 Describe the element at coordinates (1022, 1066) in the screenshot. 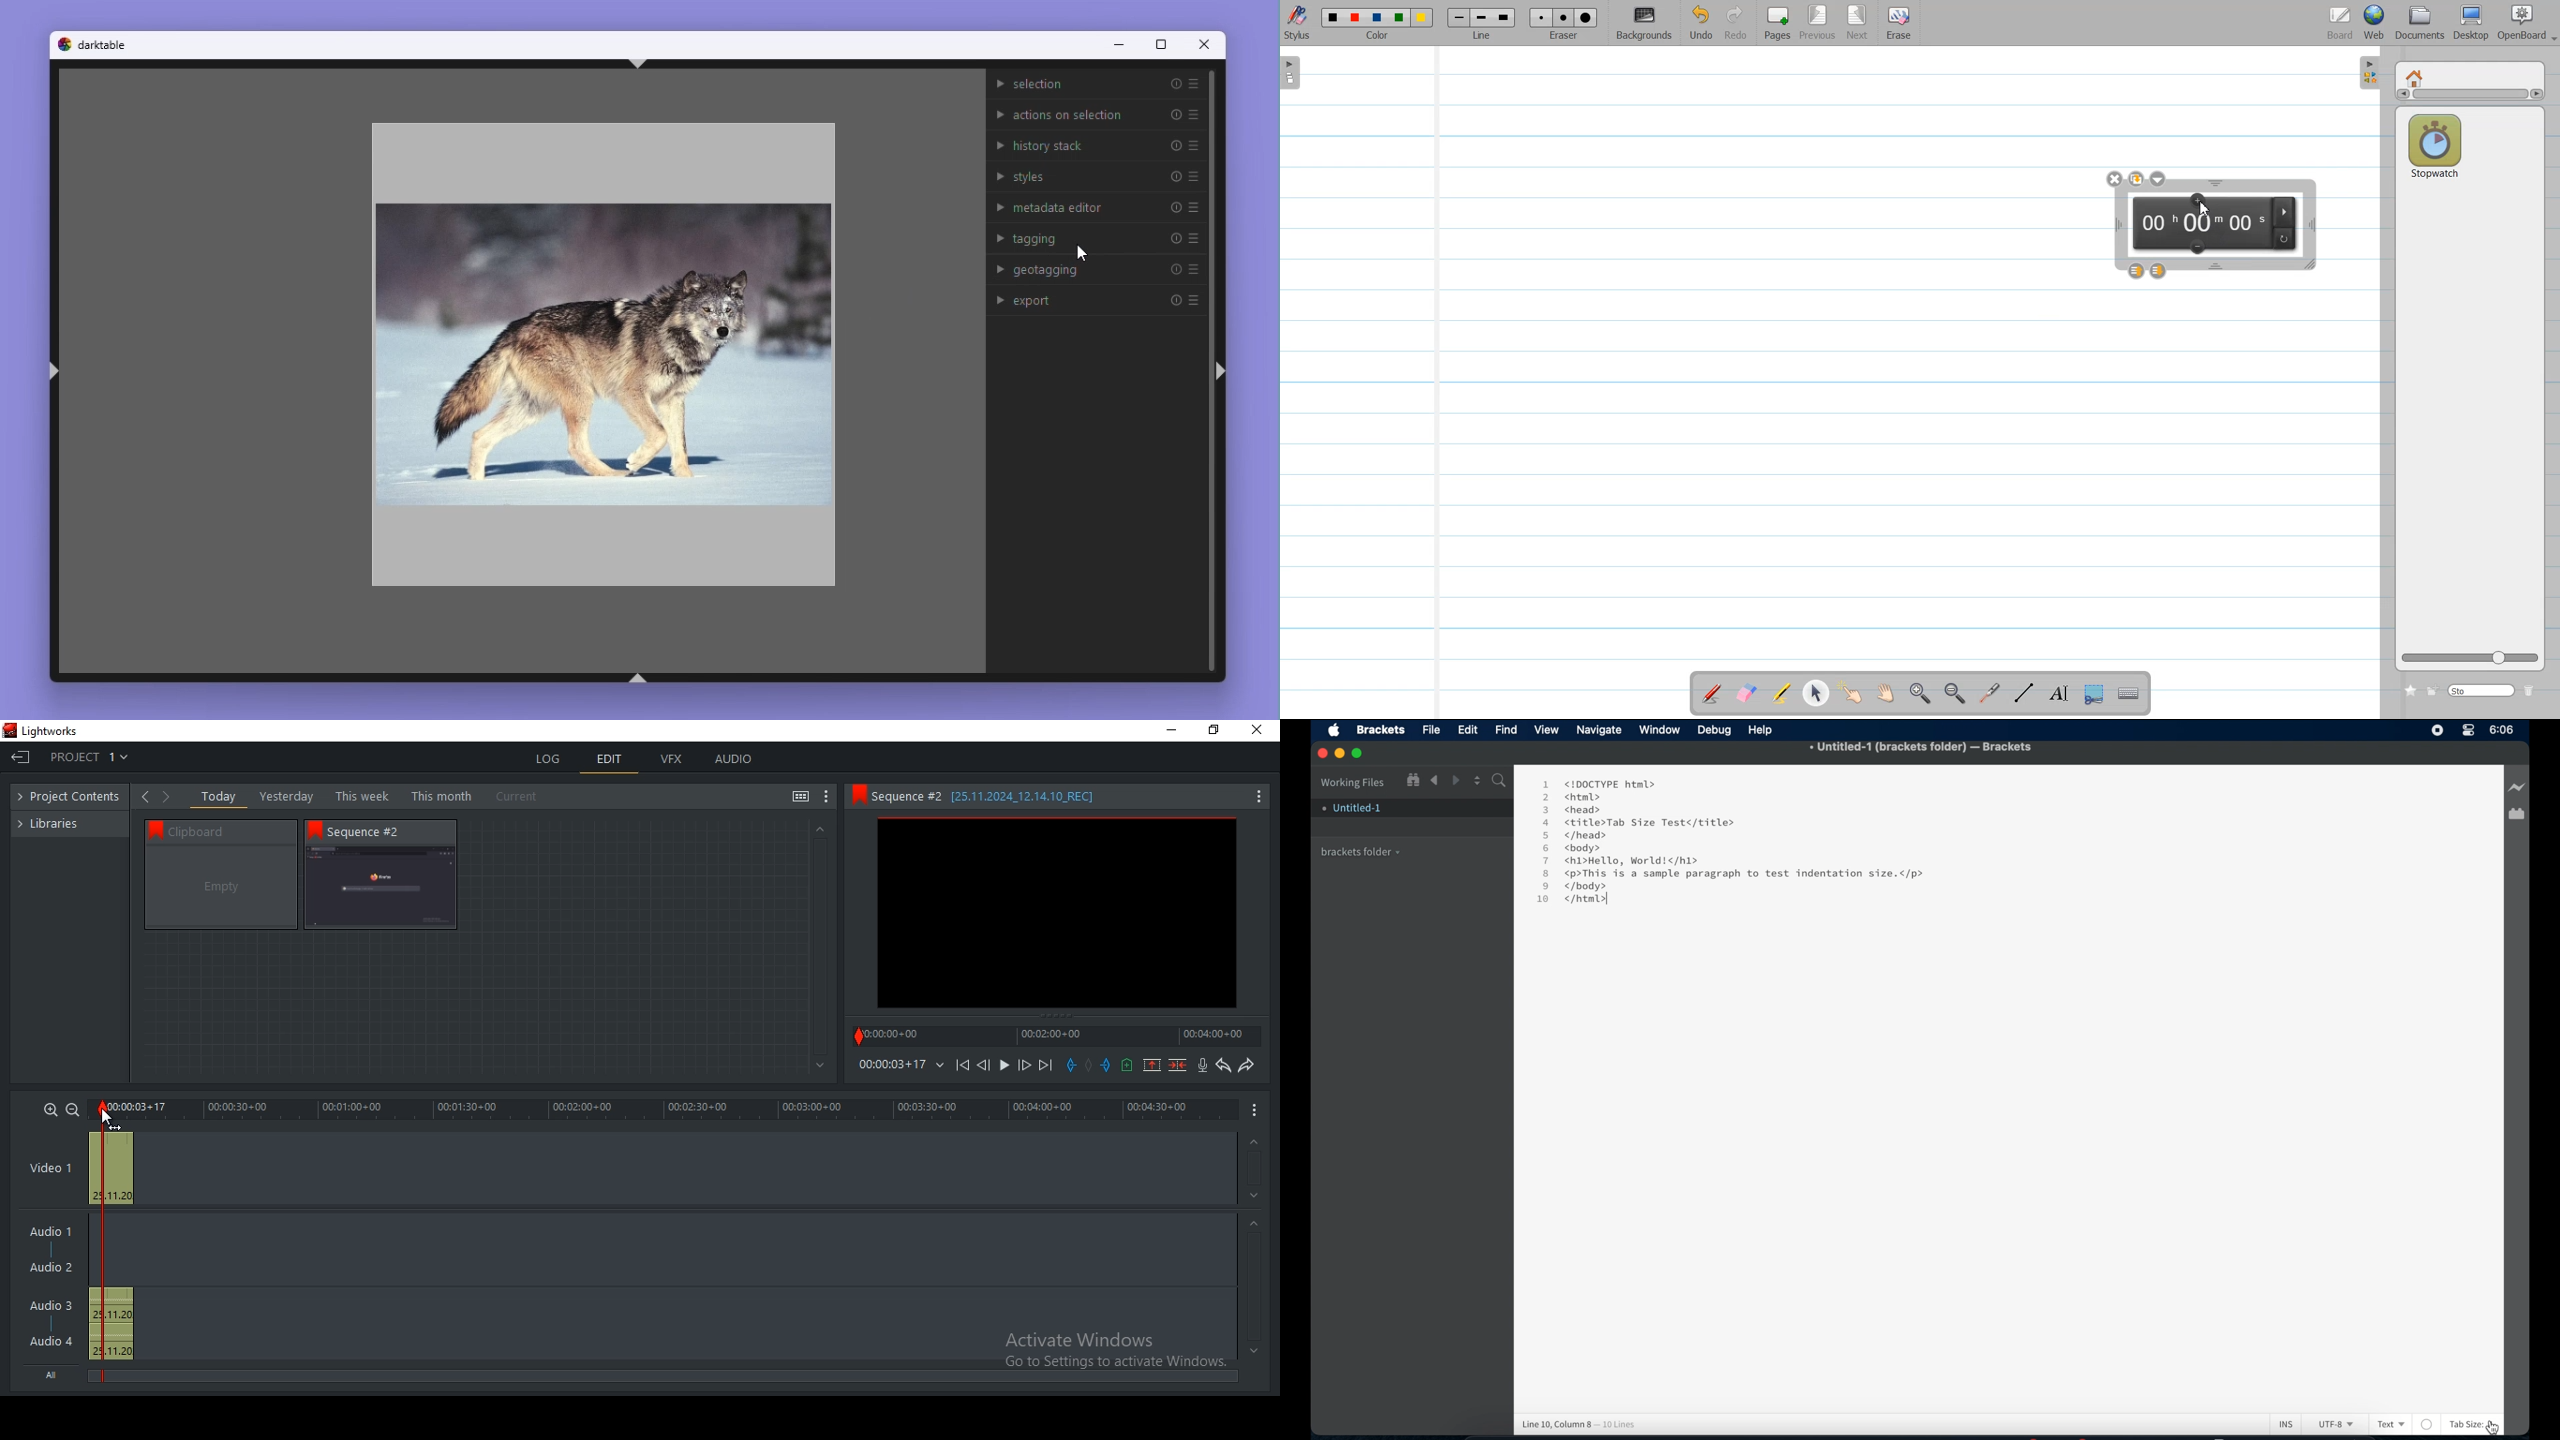

I see `Nudge one frame forward` at that location.